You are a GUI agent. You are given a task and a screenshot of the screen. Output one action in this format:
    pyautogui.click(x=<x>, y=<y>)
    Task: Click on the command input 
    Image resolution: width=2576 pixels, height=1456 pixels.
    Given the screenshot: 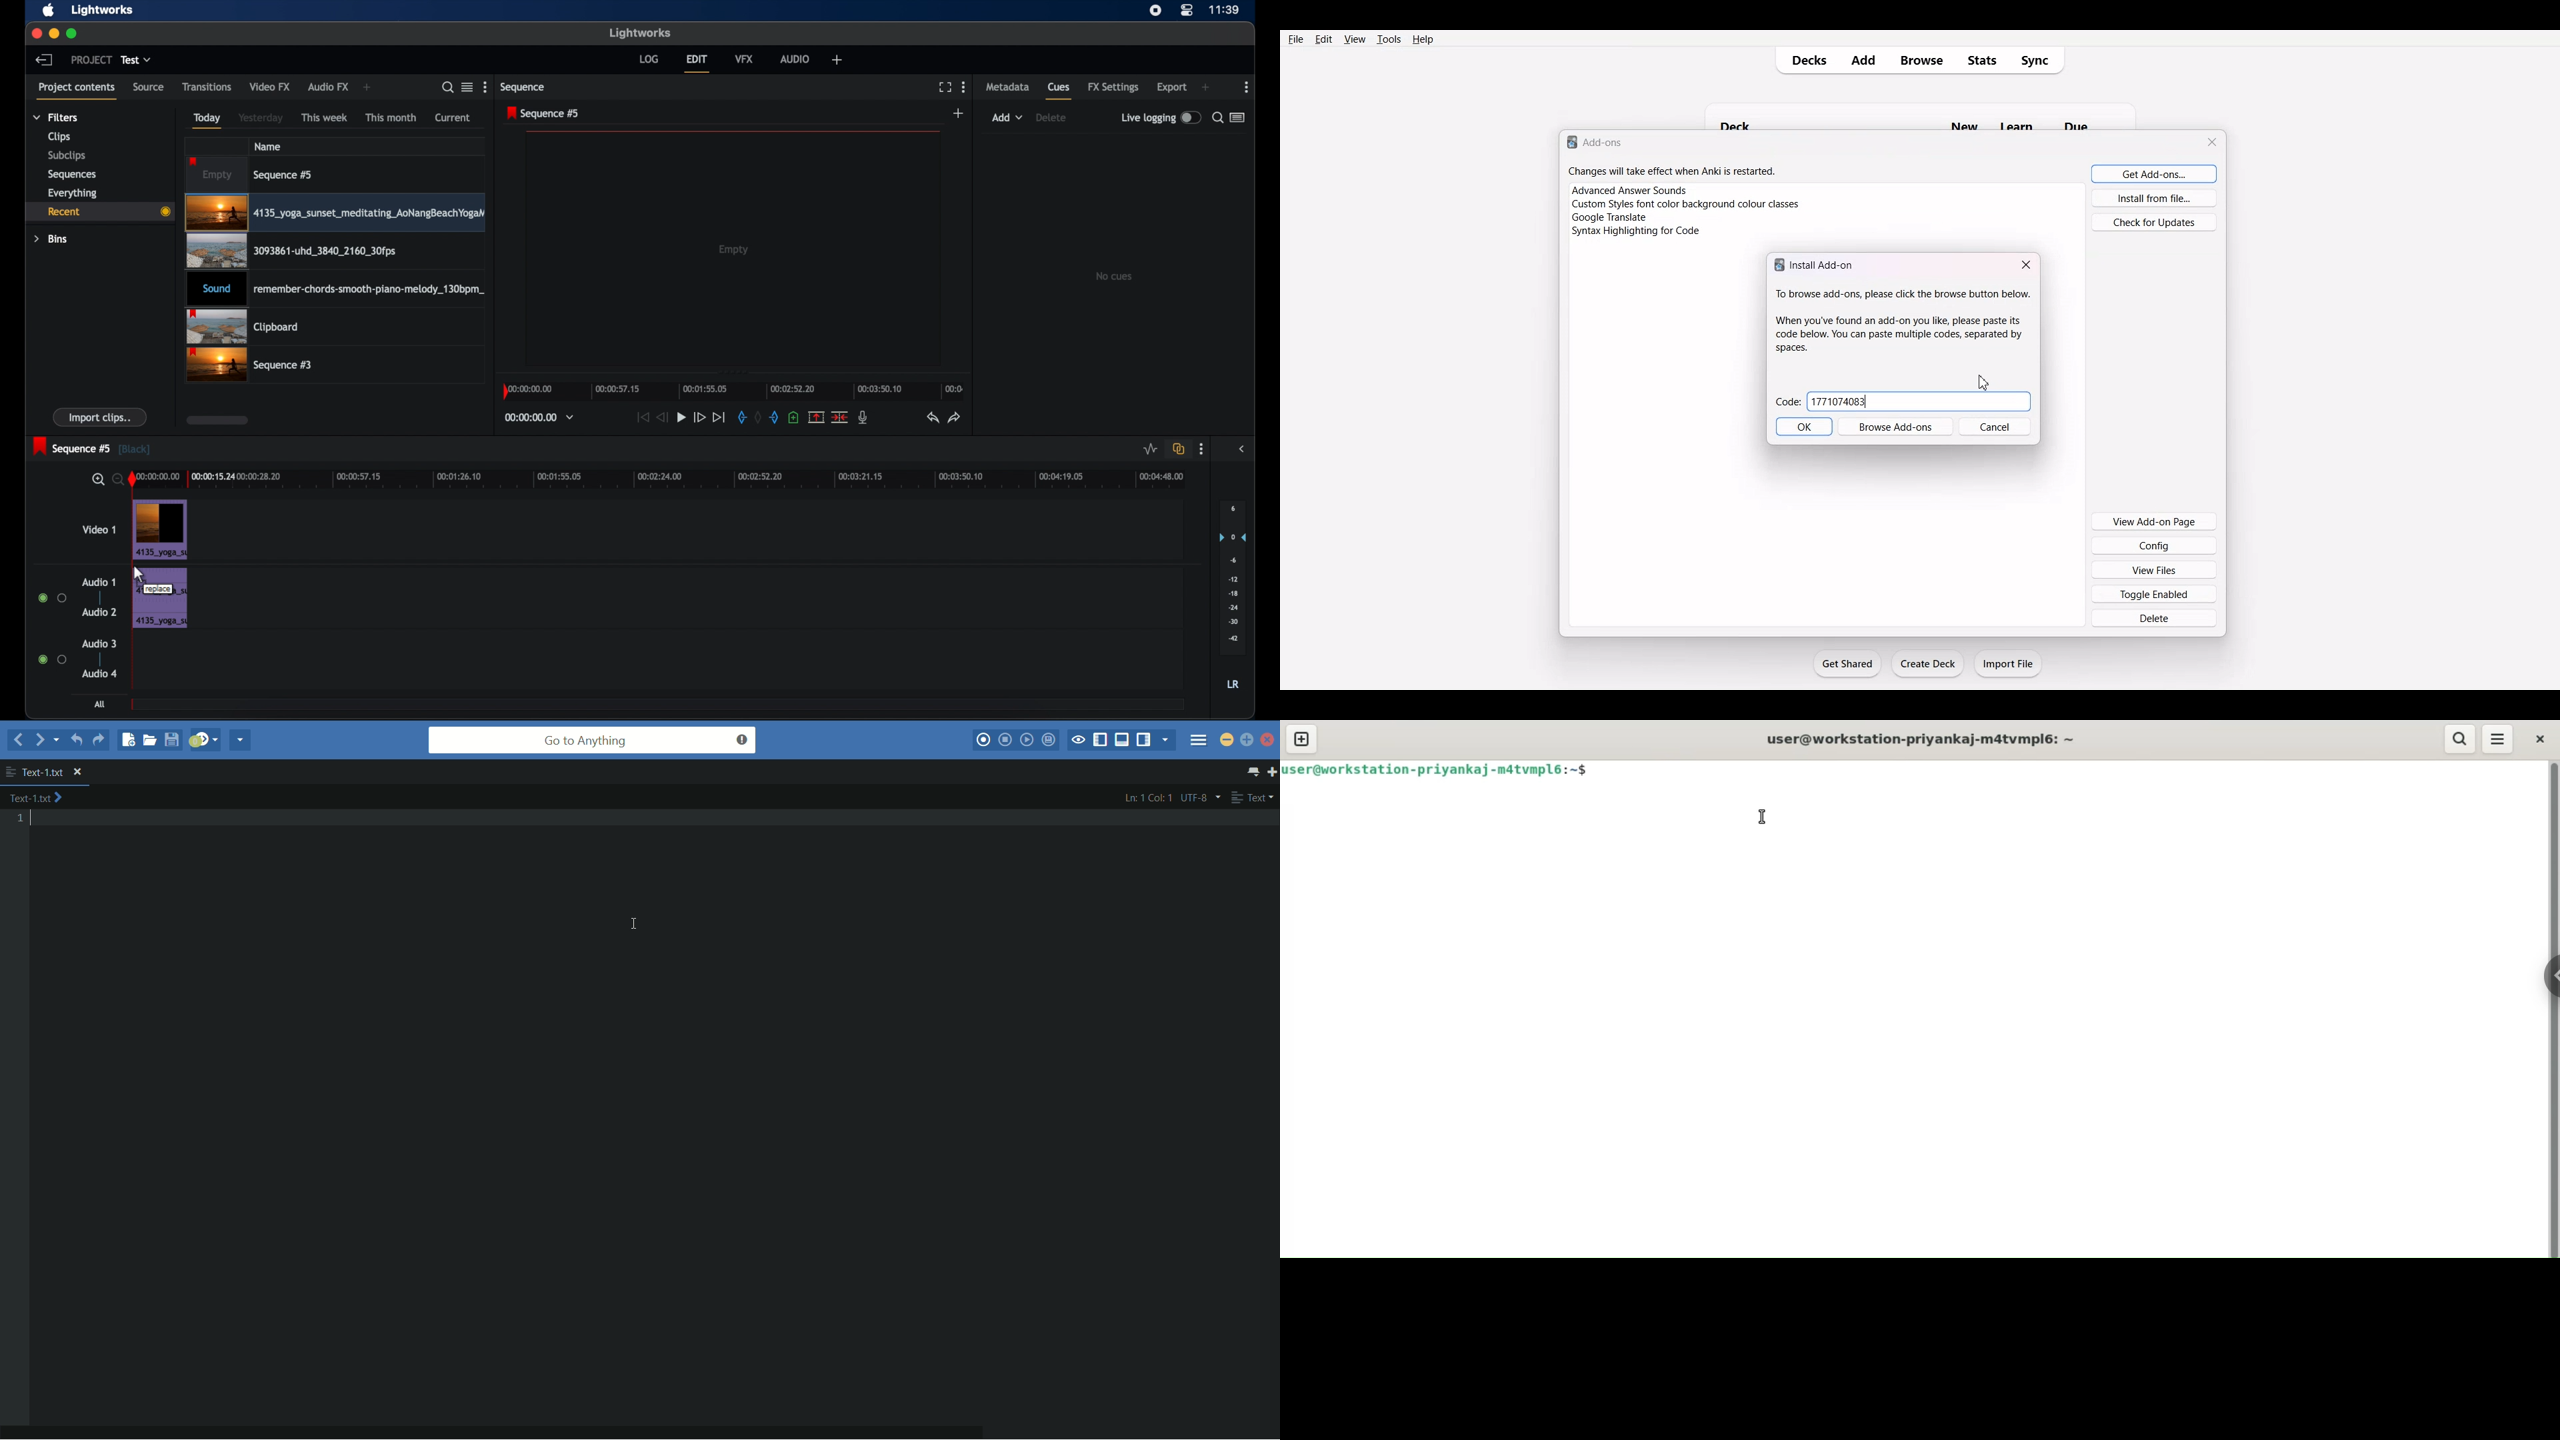 What is the action you would take?
    pyautogui.click(x=2067, y=769)
    